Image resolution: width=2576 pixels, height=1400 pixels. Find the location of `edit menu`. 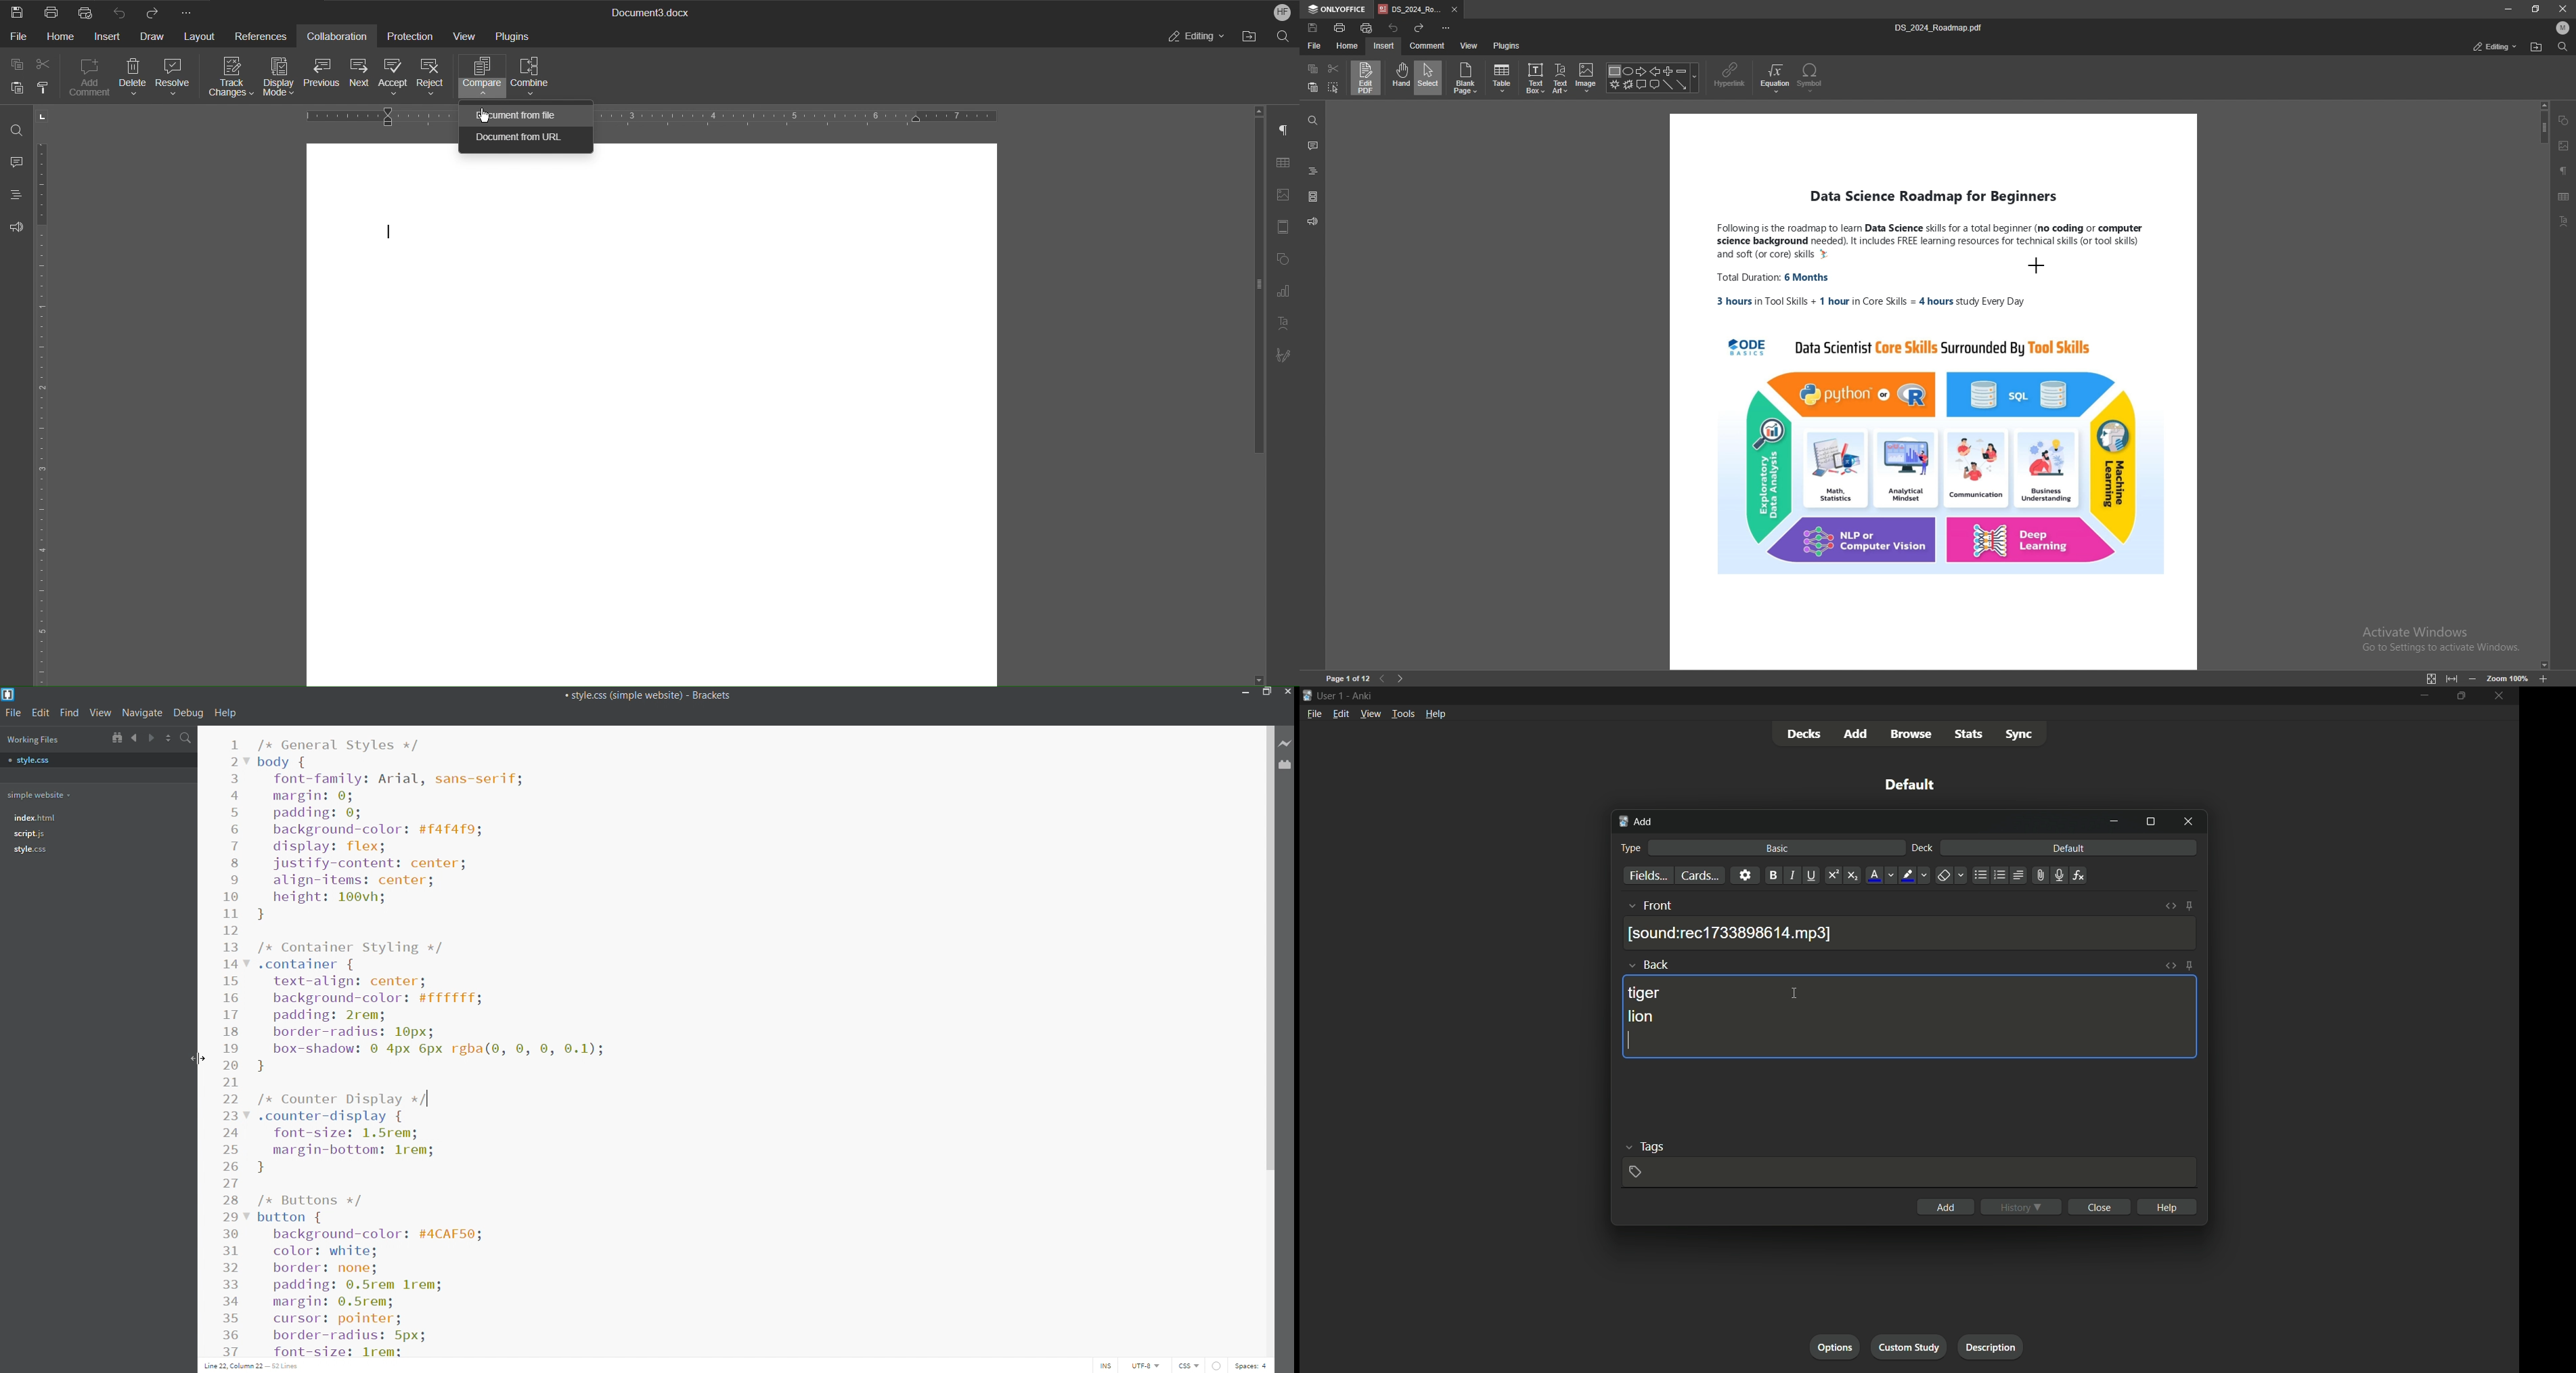

edit menu is located at coordinates (1340, 714).